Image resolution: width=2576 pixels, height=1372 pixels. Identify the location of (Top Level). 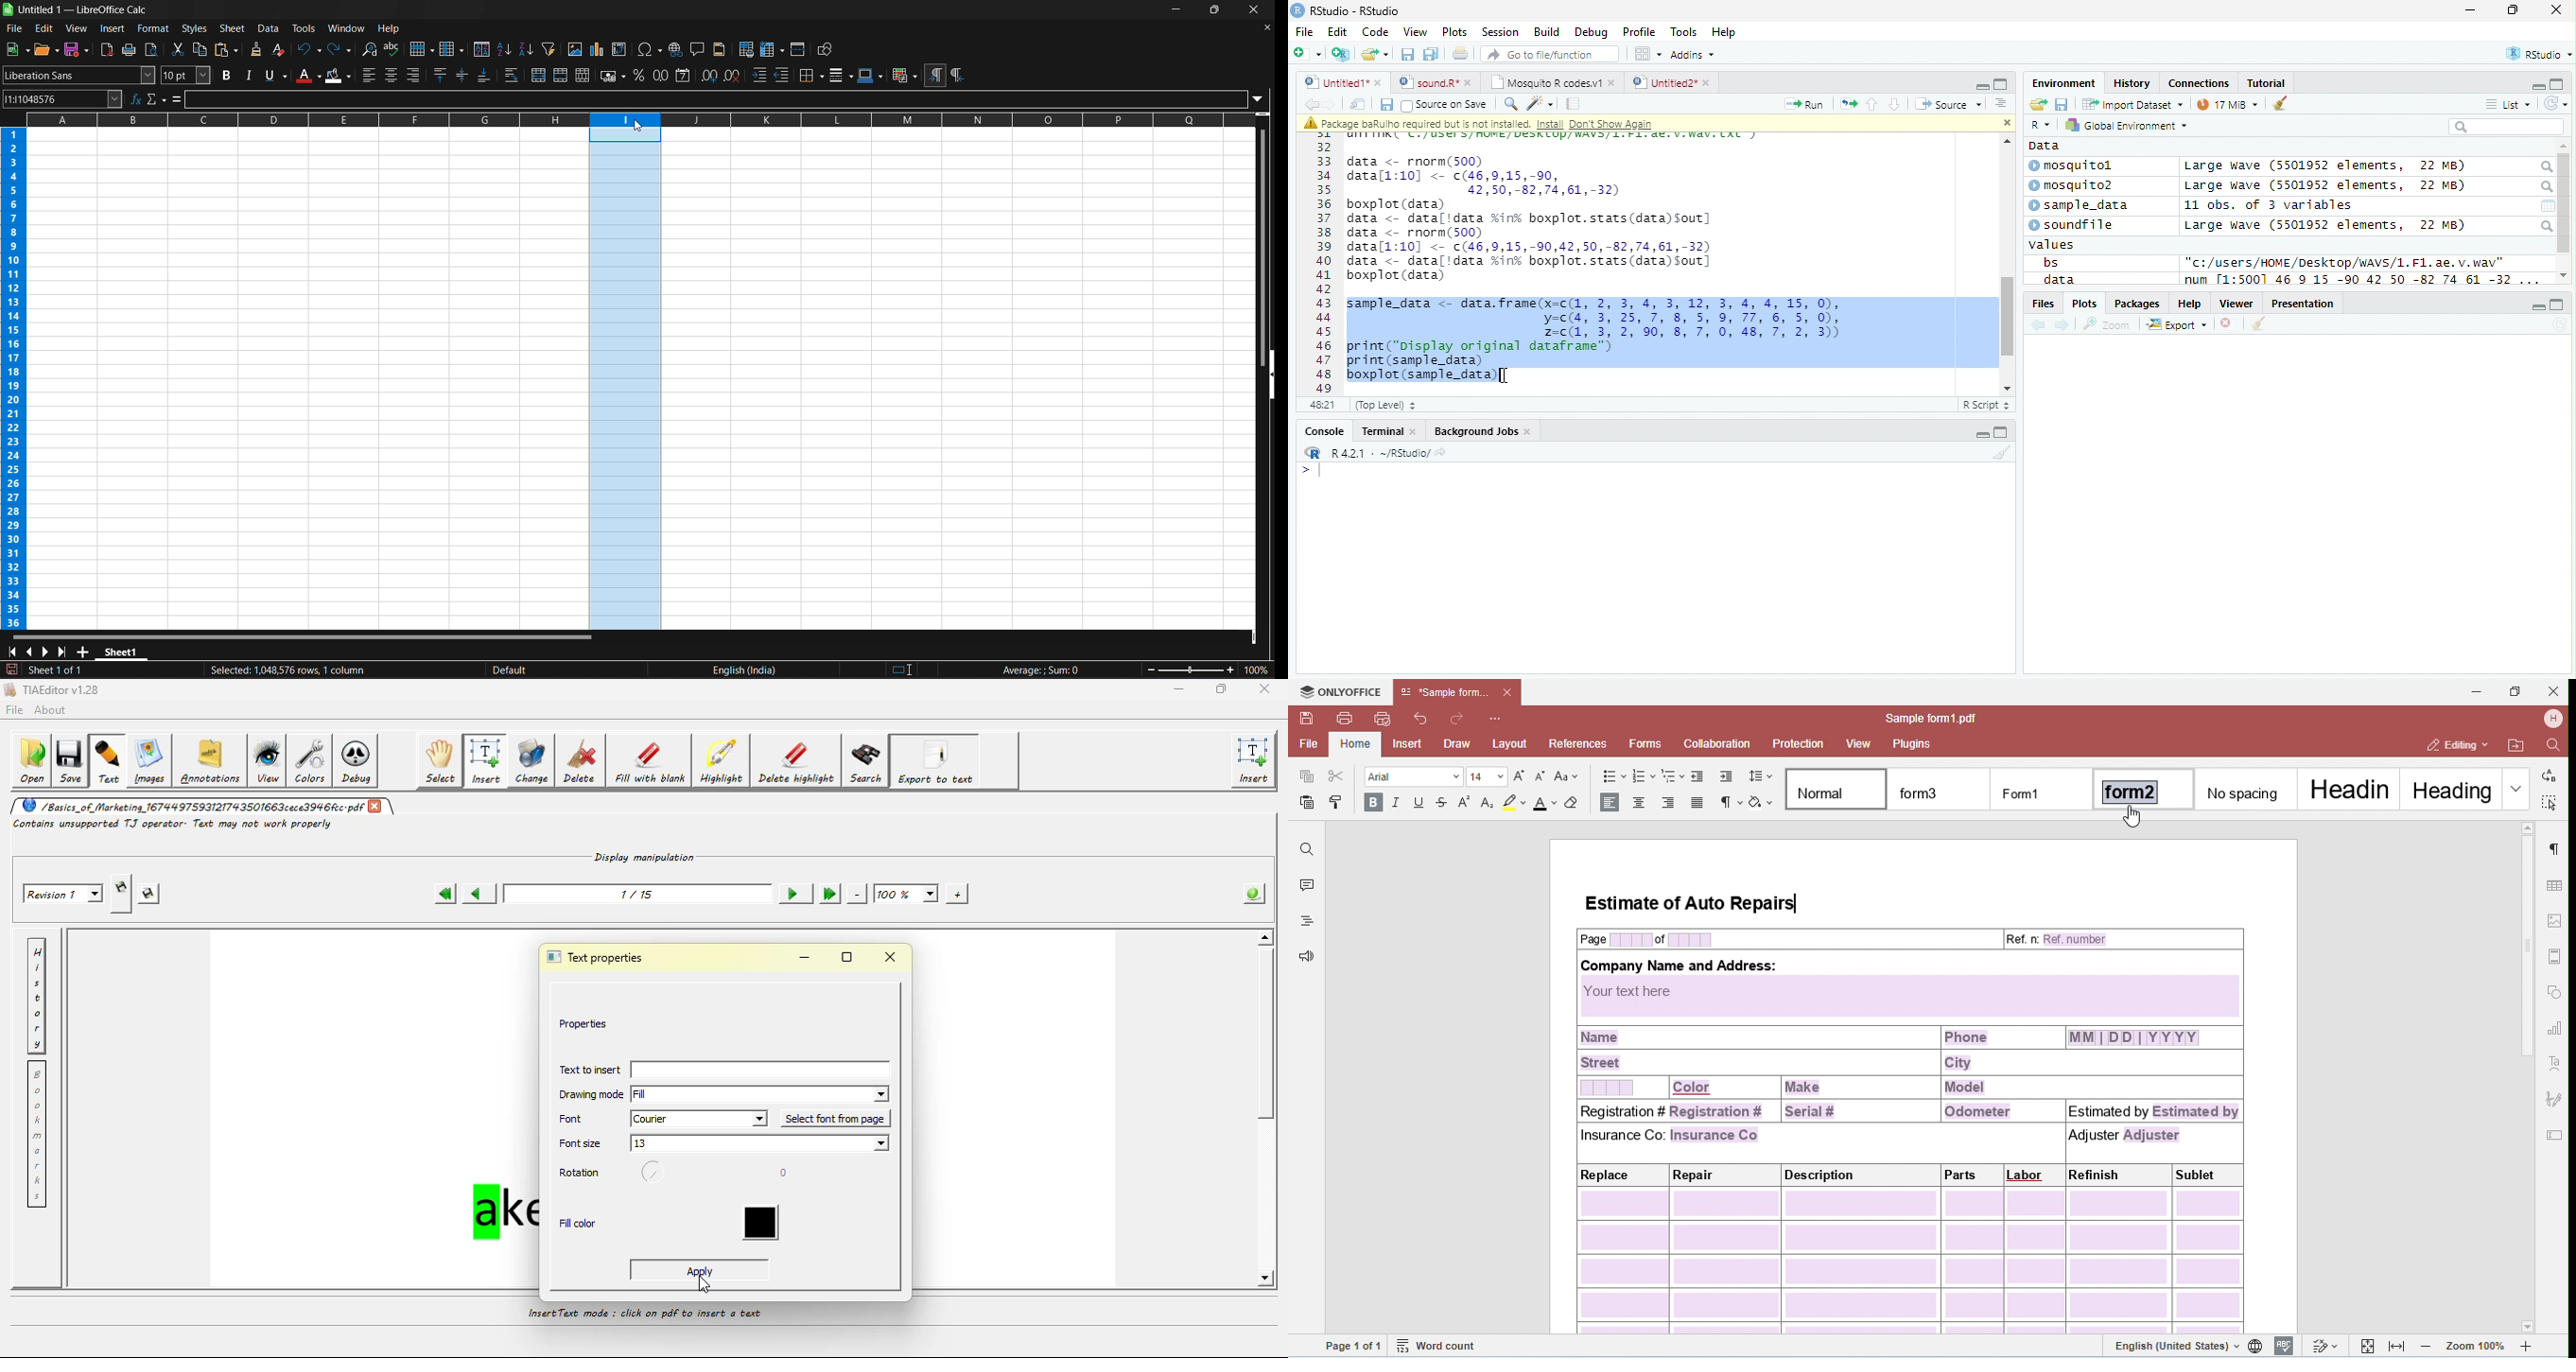
(1385, 406).